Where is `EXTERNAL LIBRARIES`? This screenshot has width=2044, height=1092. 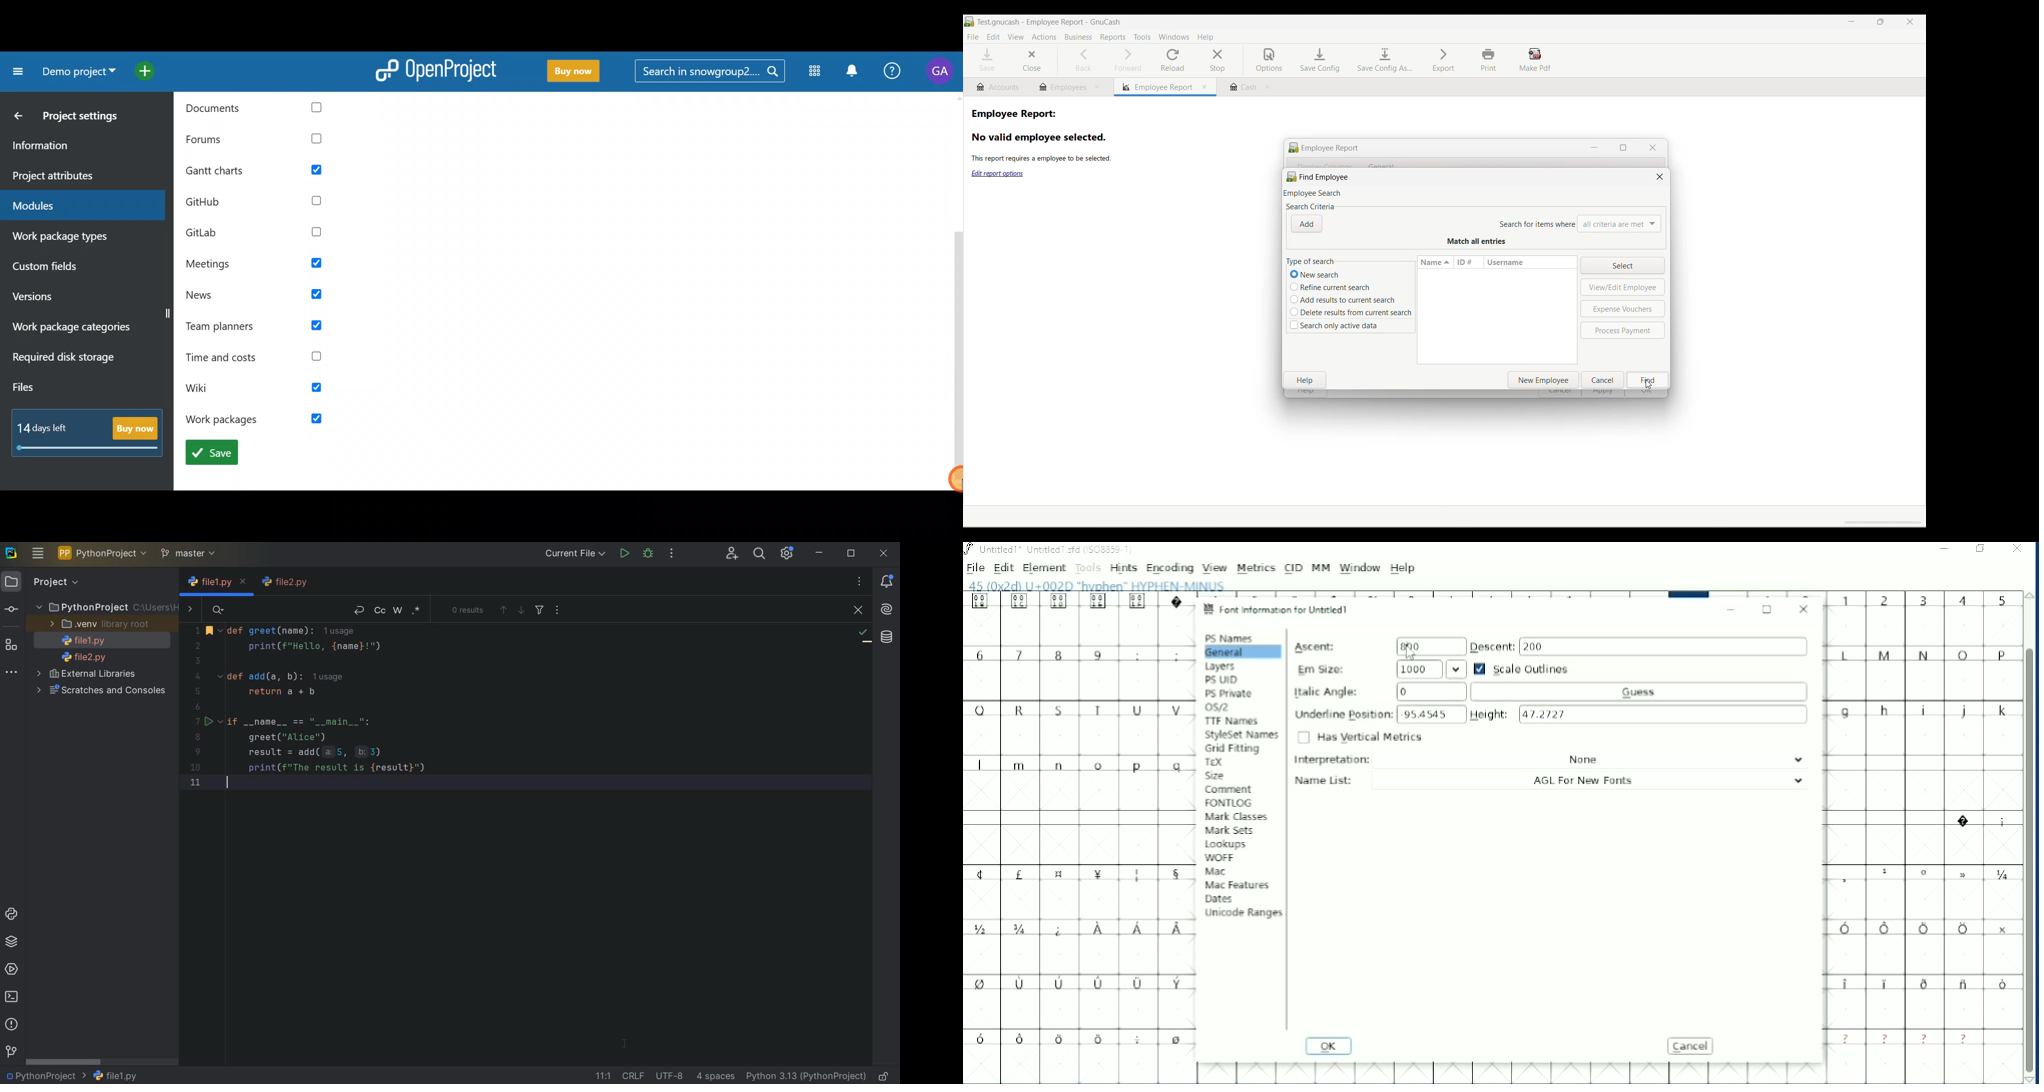
EXTERNAL LIBRARIES is located at coordinates (91, 675).